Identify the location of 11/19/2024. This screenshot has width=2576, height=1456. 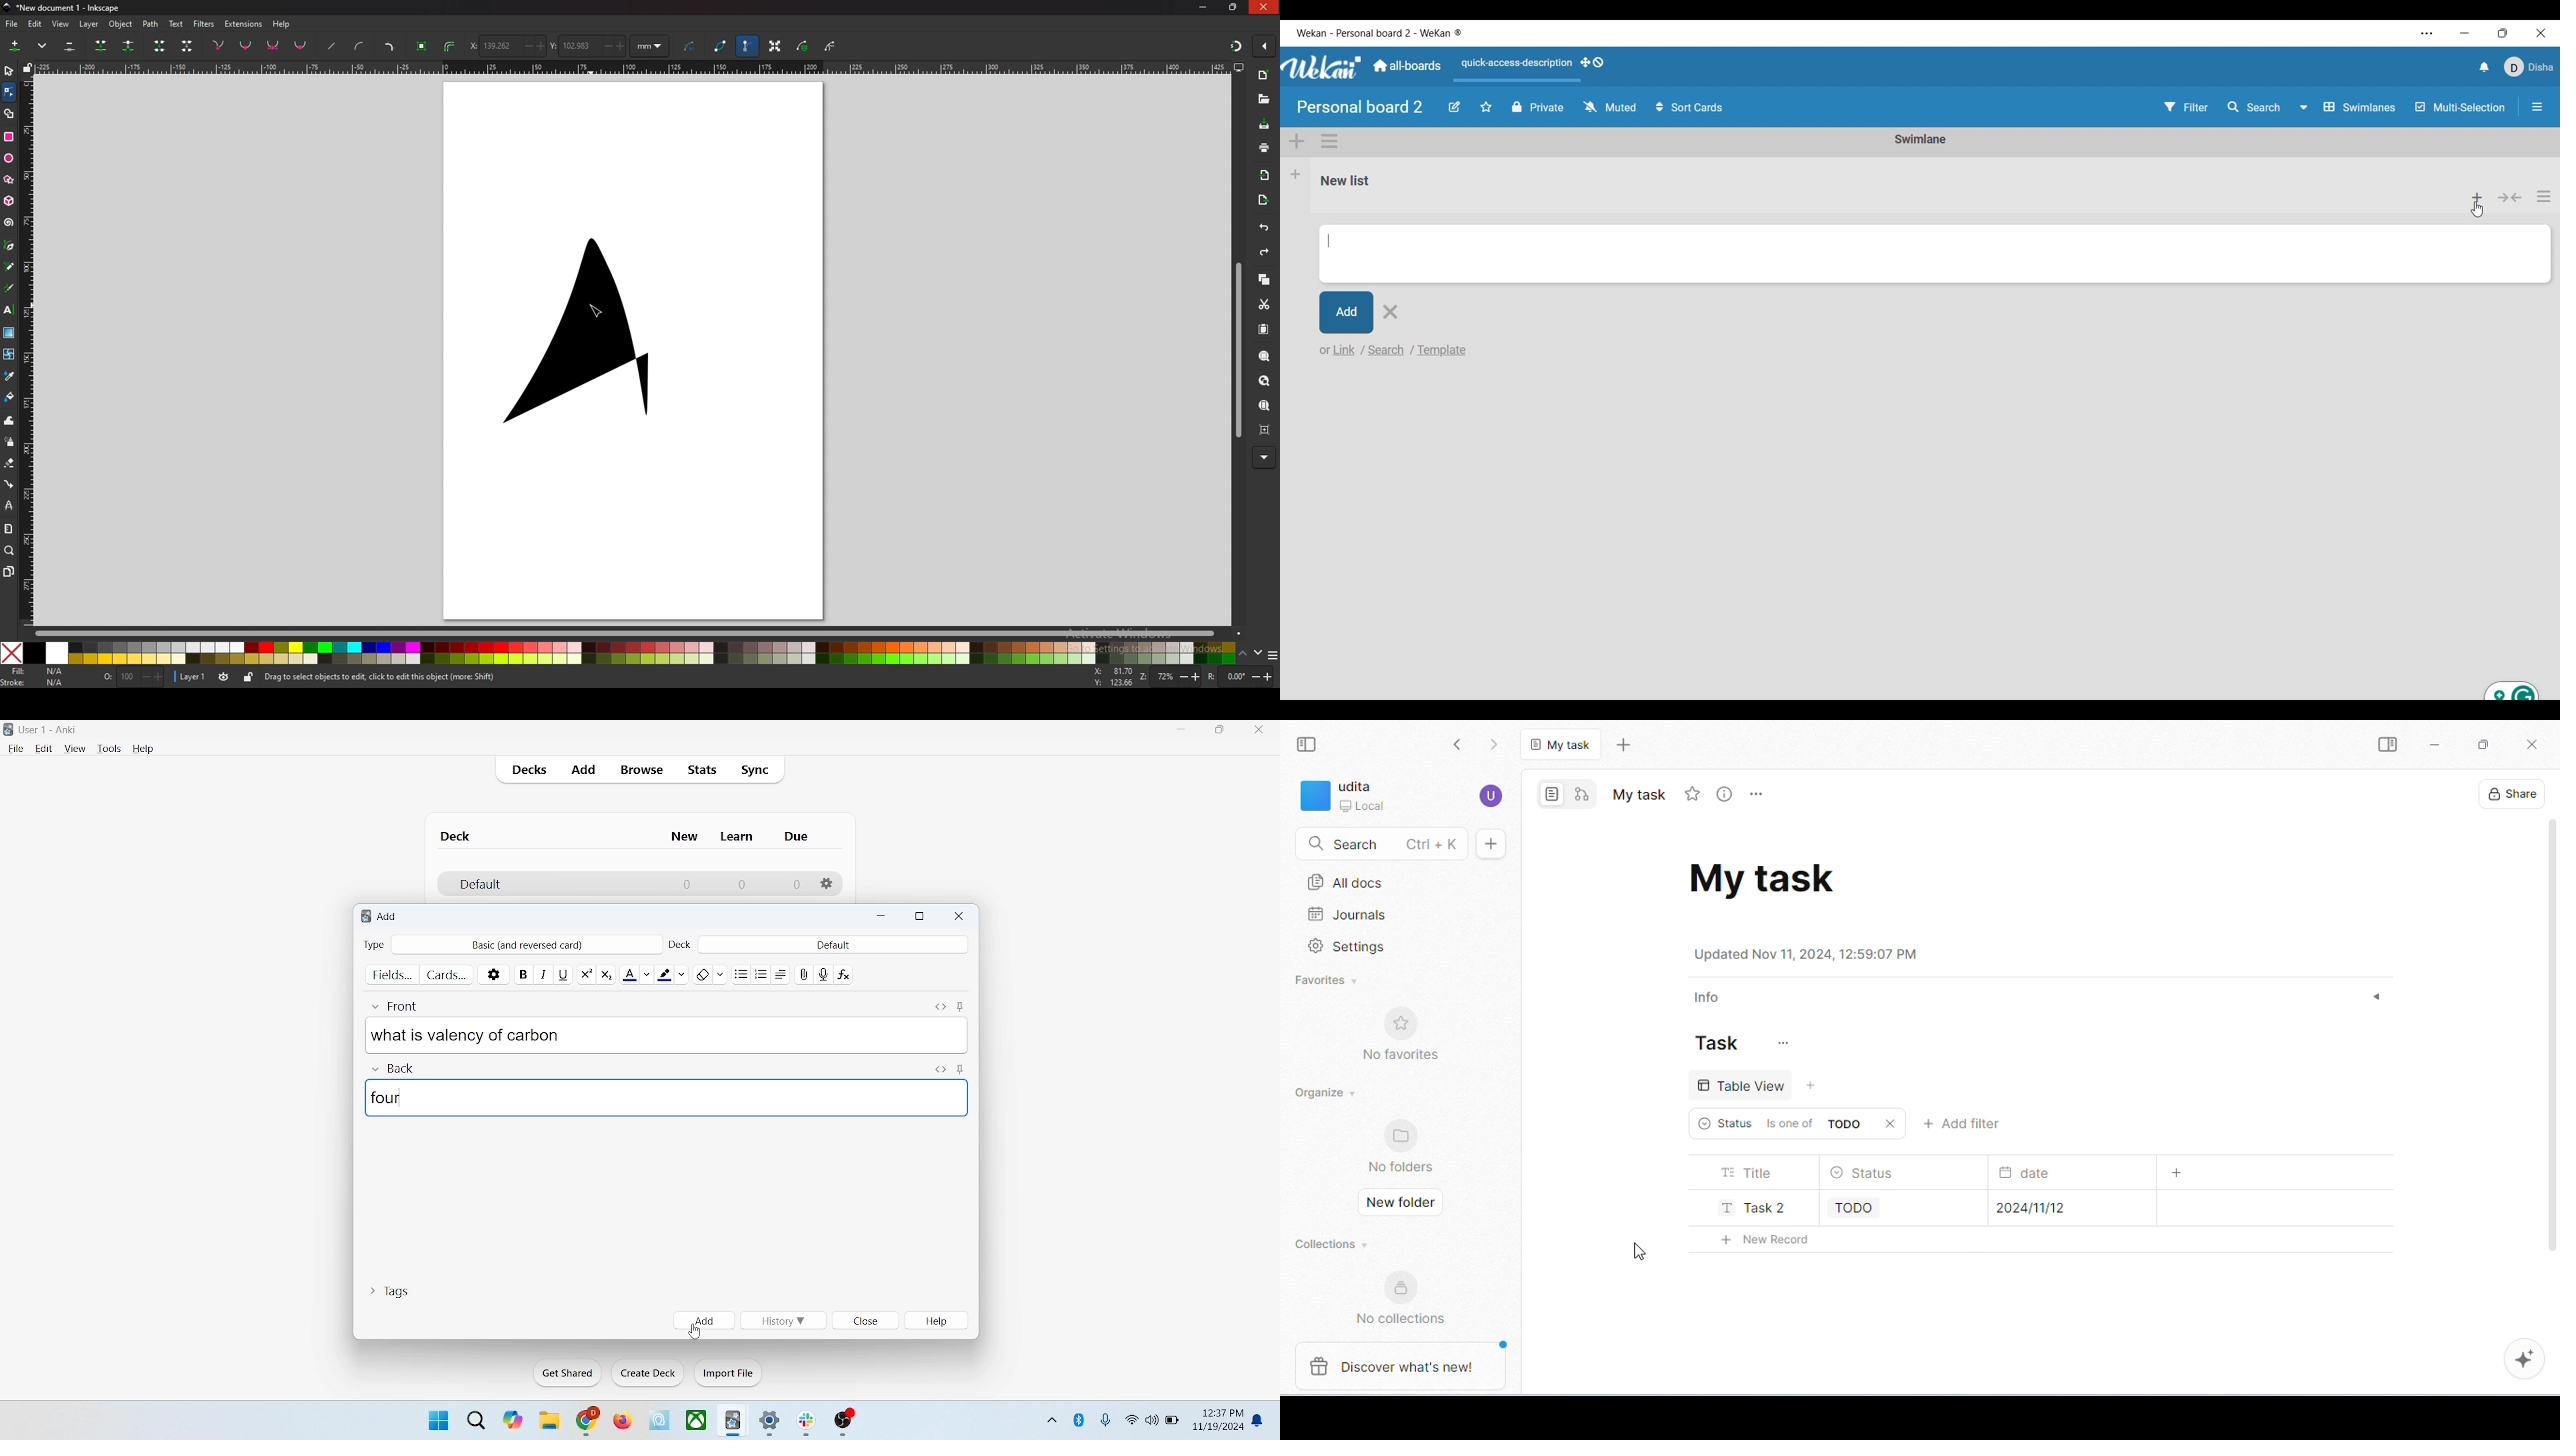
(1217, 1428).